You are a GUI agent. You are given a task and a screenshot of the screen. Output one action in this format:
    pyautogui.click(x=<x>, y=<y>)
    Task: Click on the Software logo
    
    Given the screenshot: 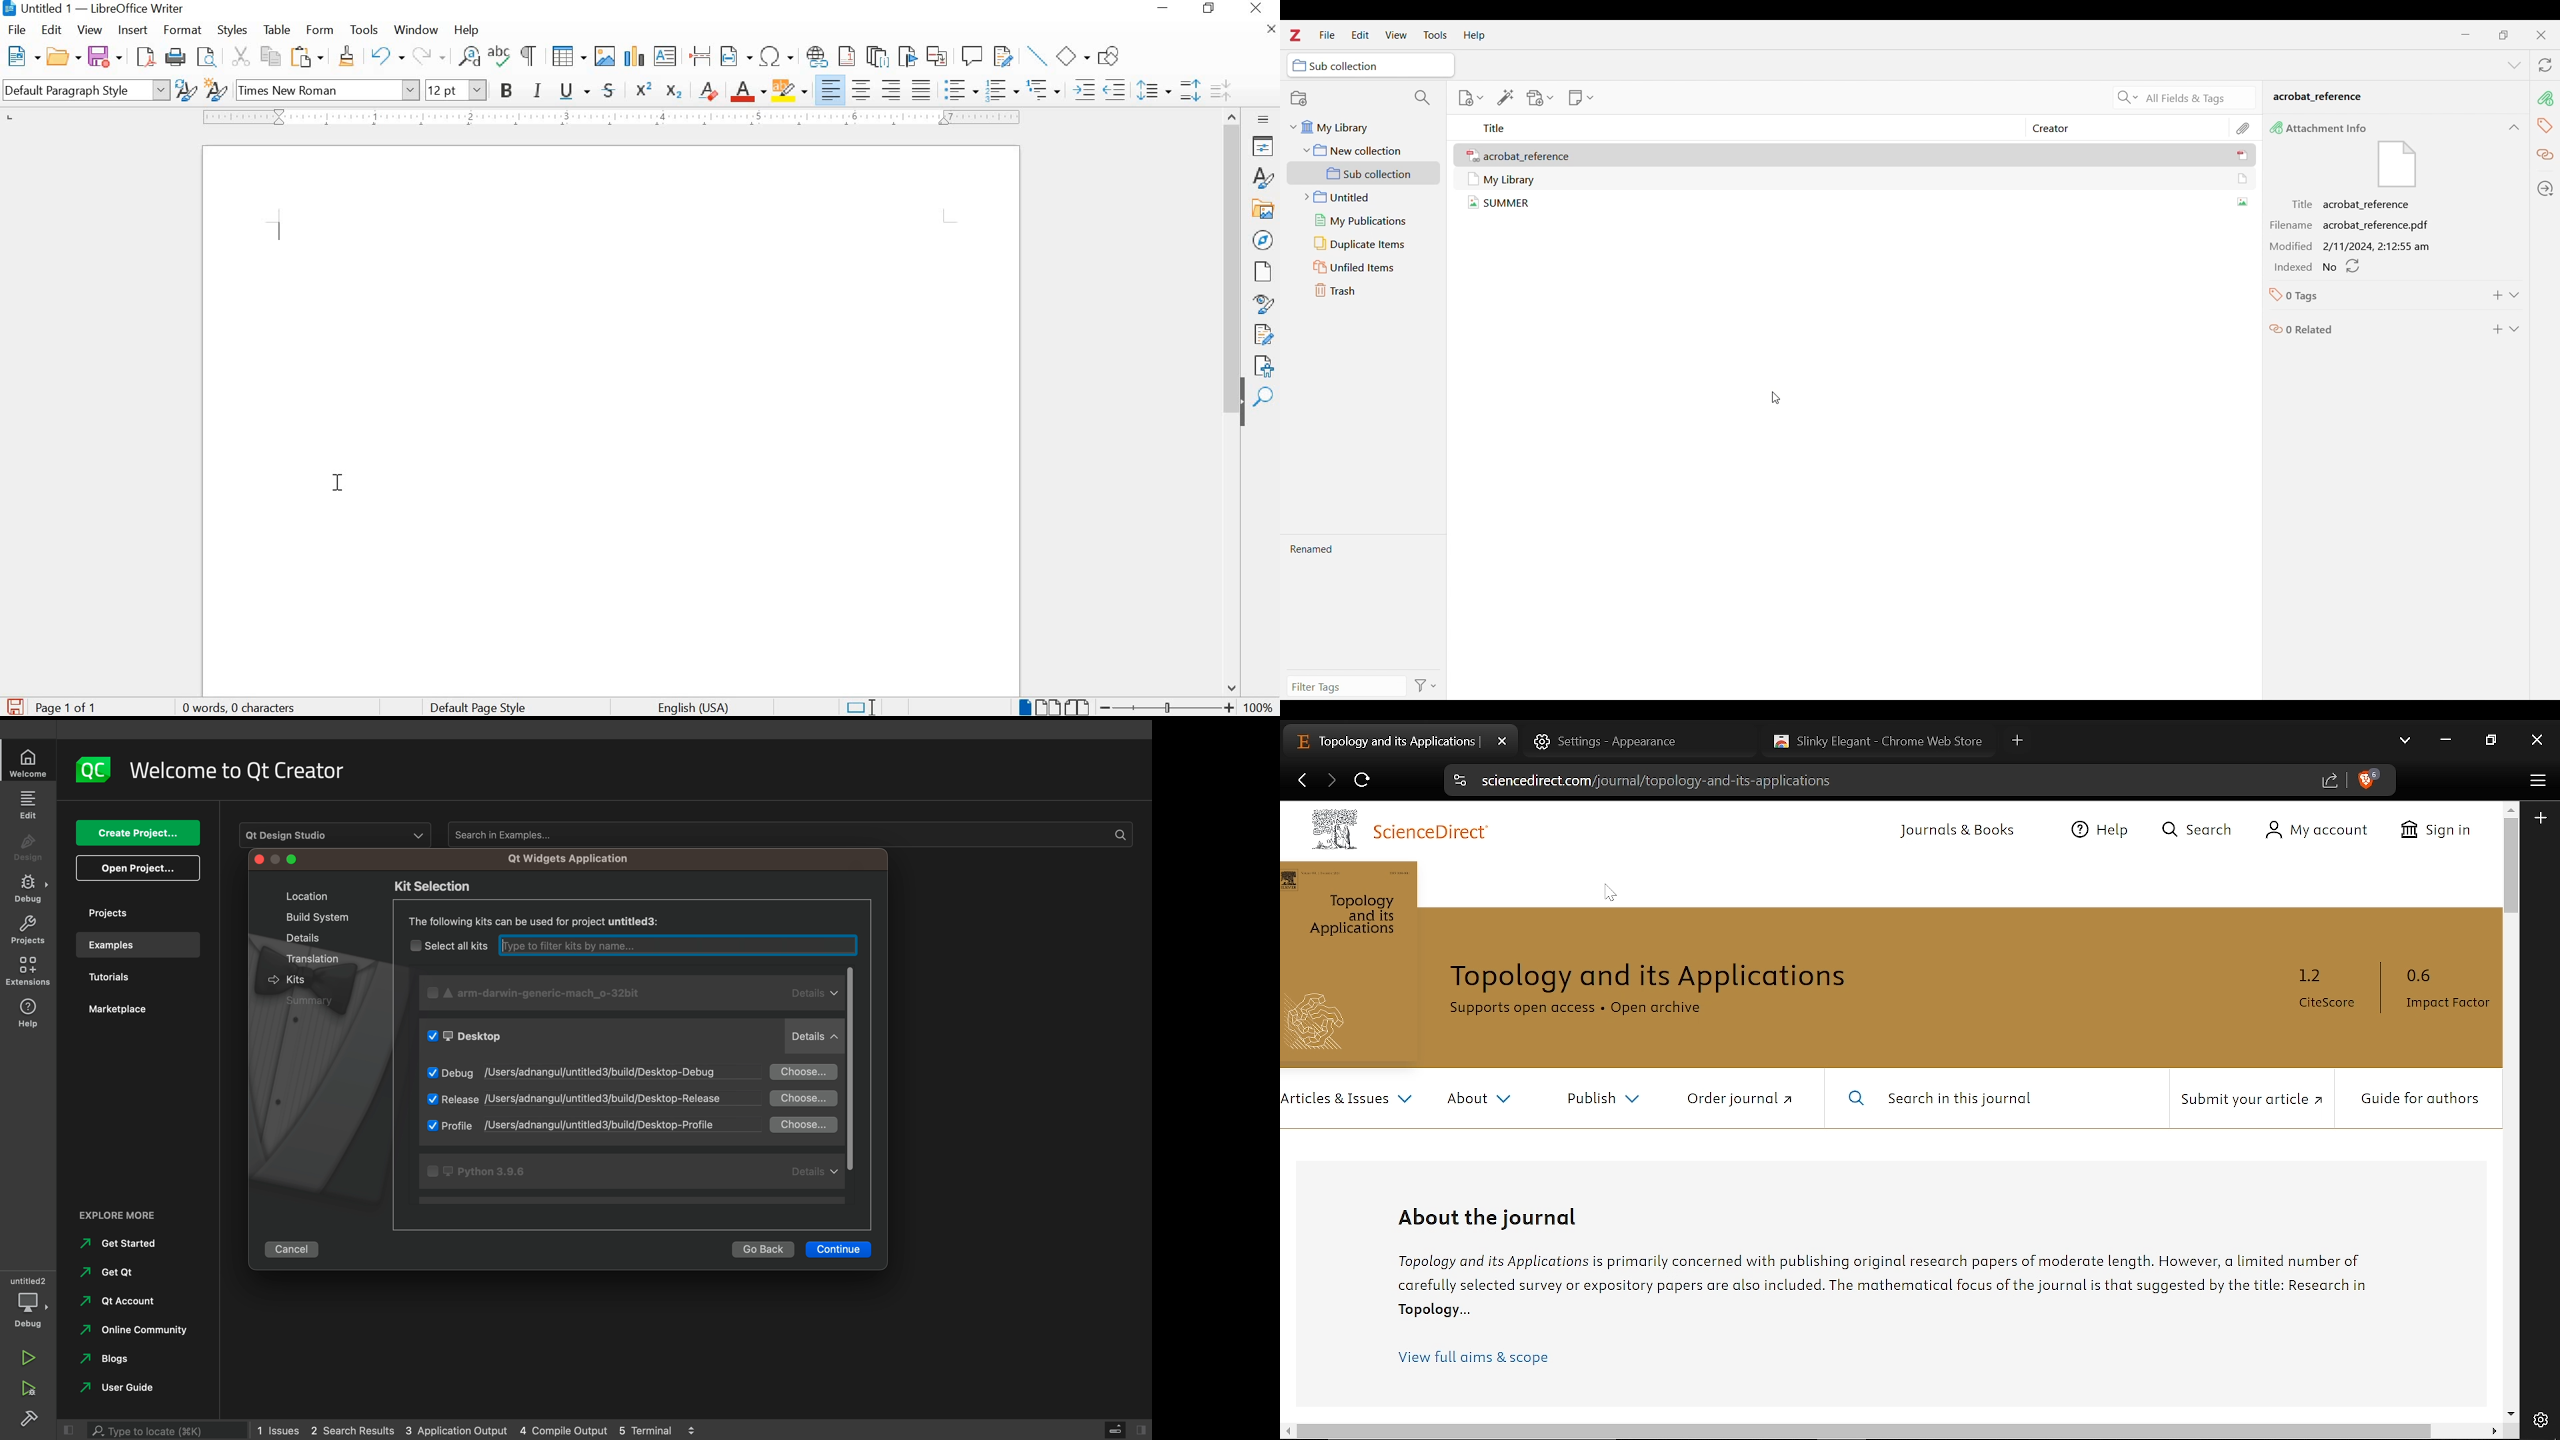 What is the action you would take?
    pyautogui.click(x=1295, y=35)
    